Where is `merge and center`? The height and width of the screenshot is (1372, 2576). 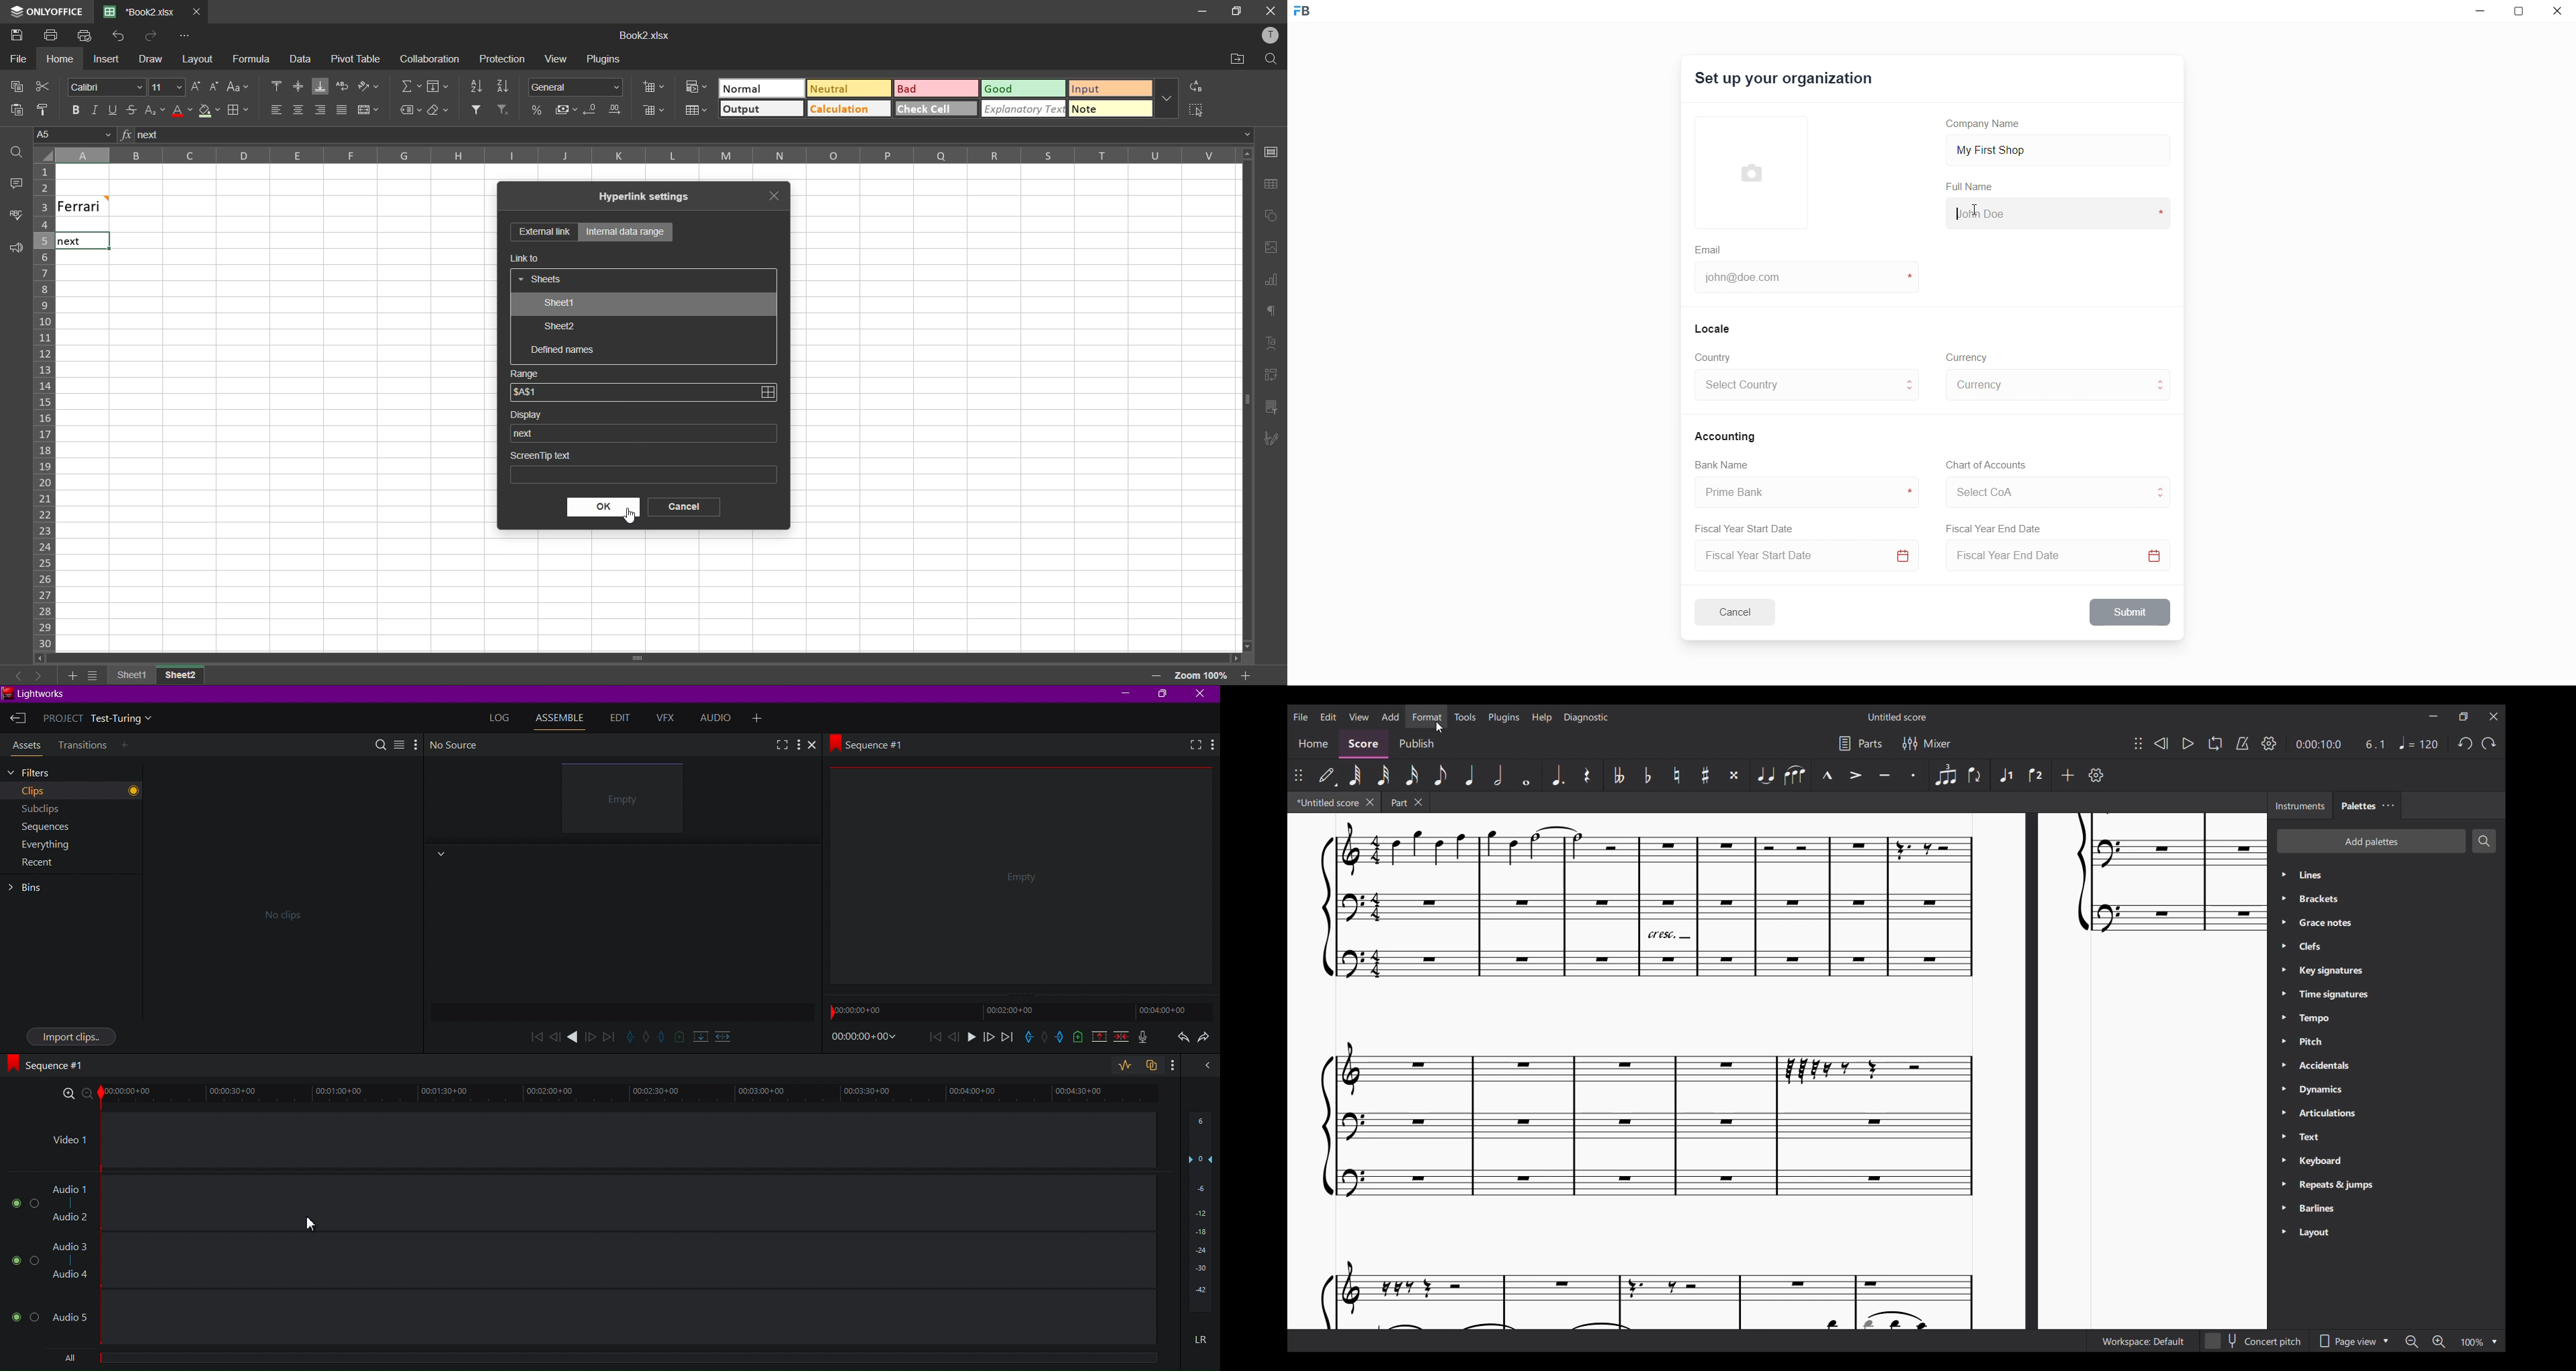
merge and center is located at coordinates (368, 110).